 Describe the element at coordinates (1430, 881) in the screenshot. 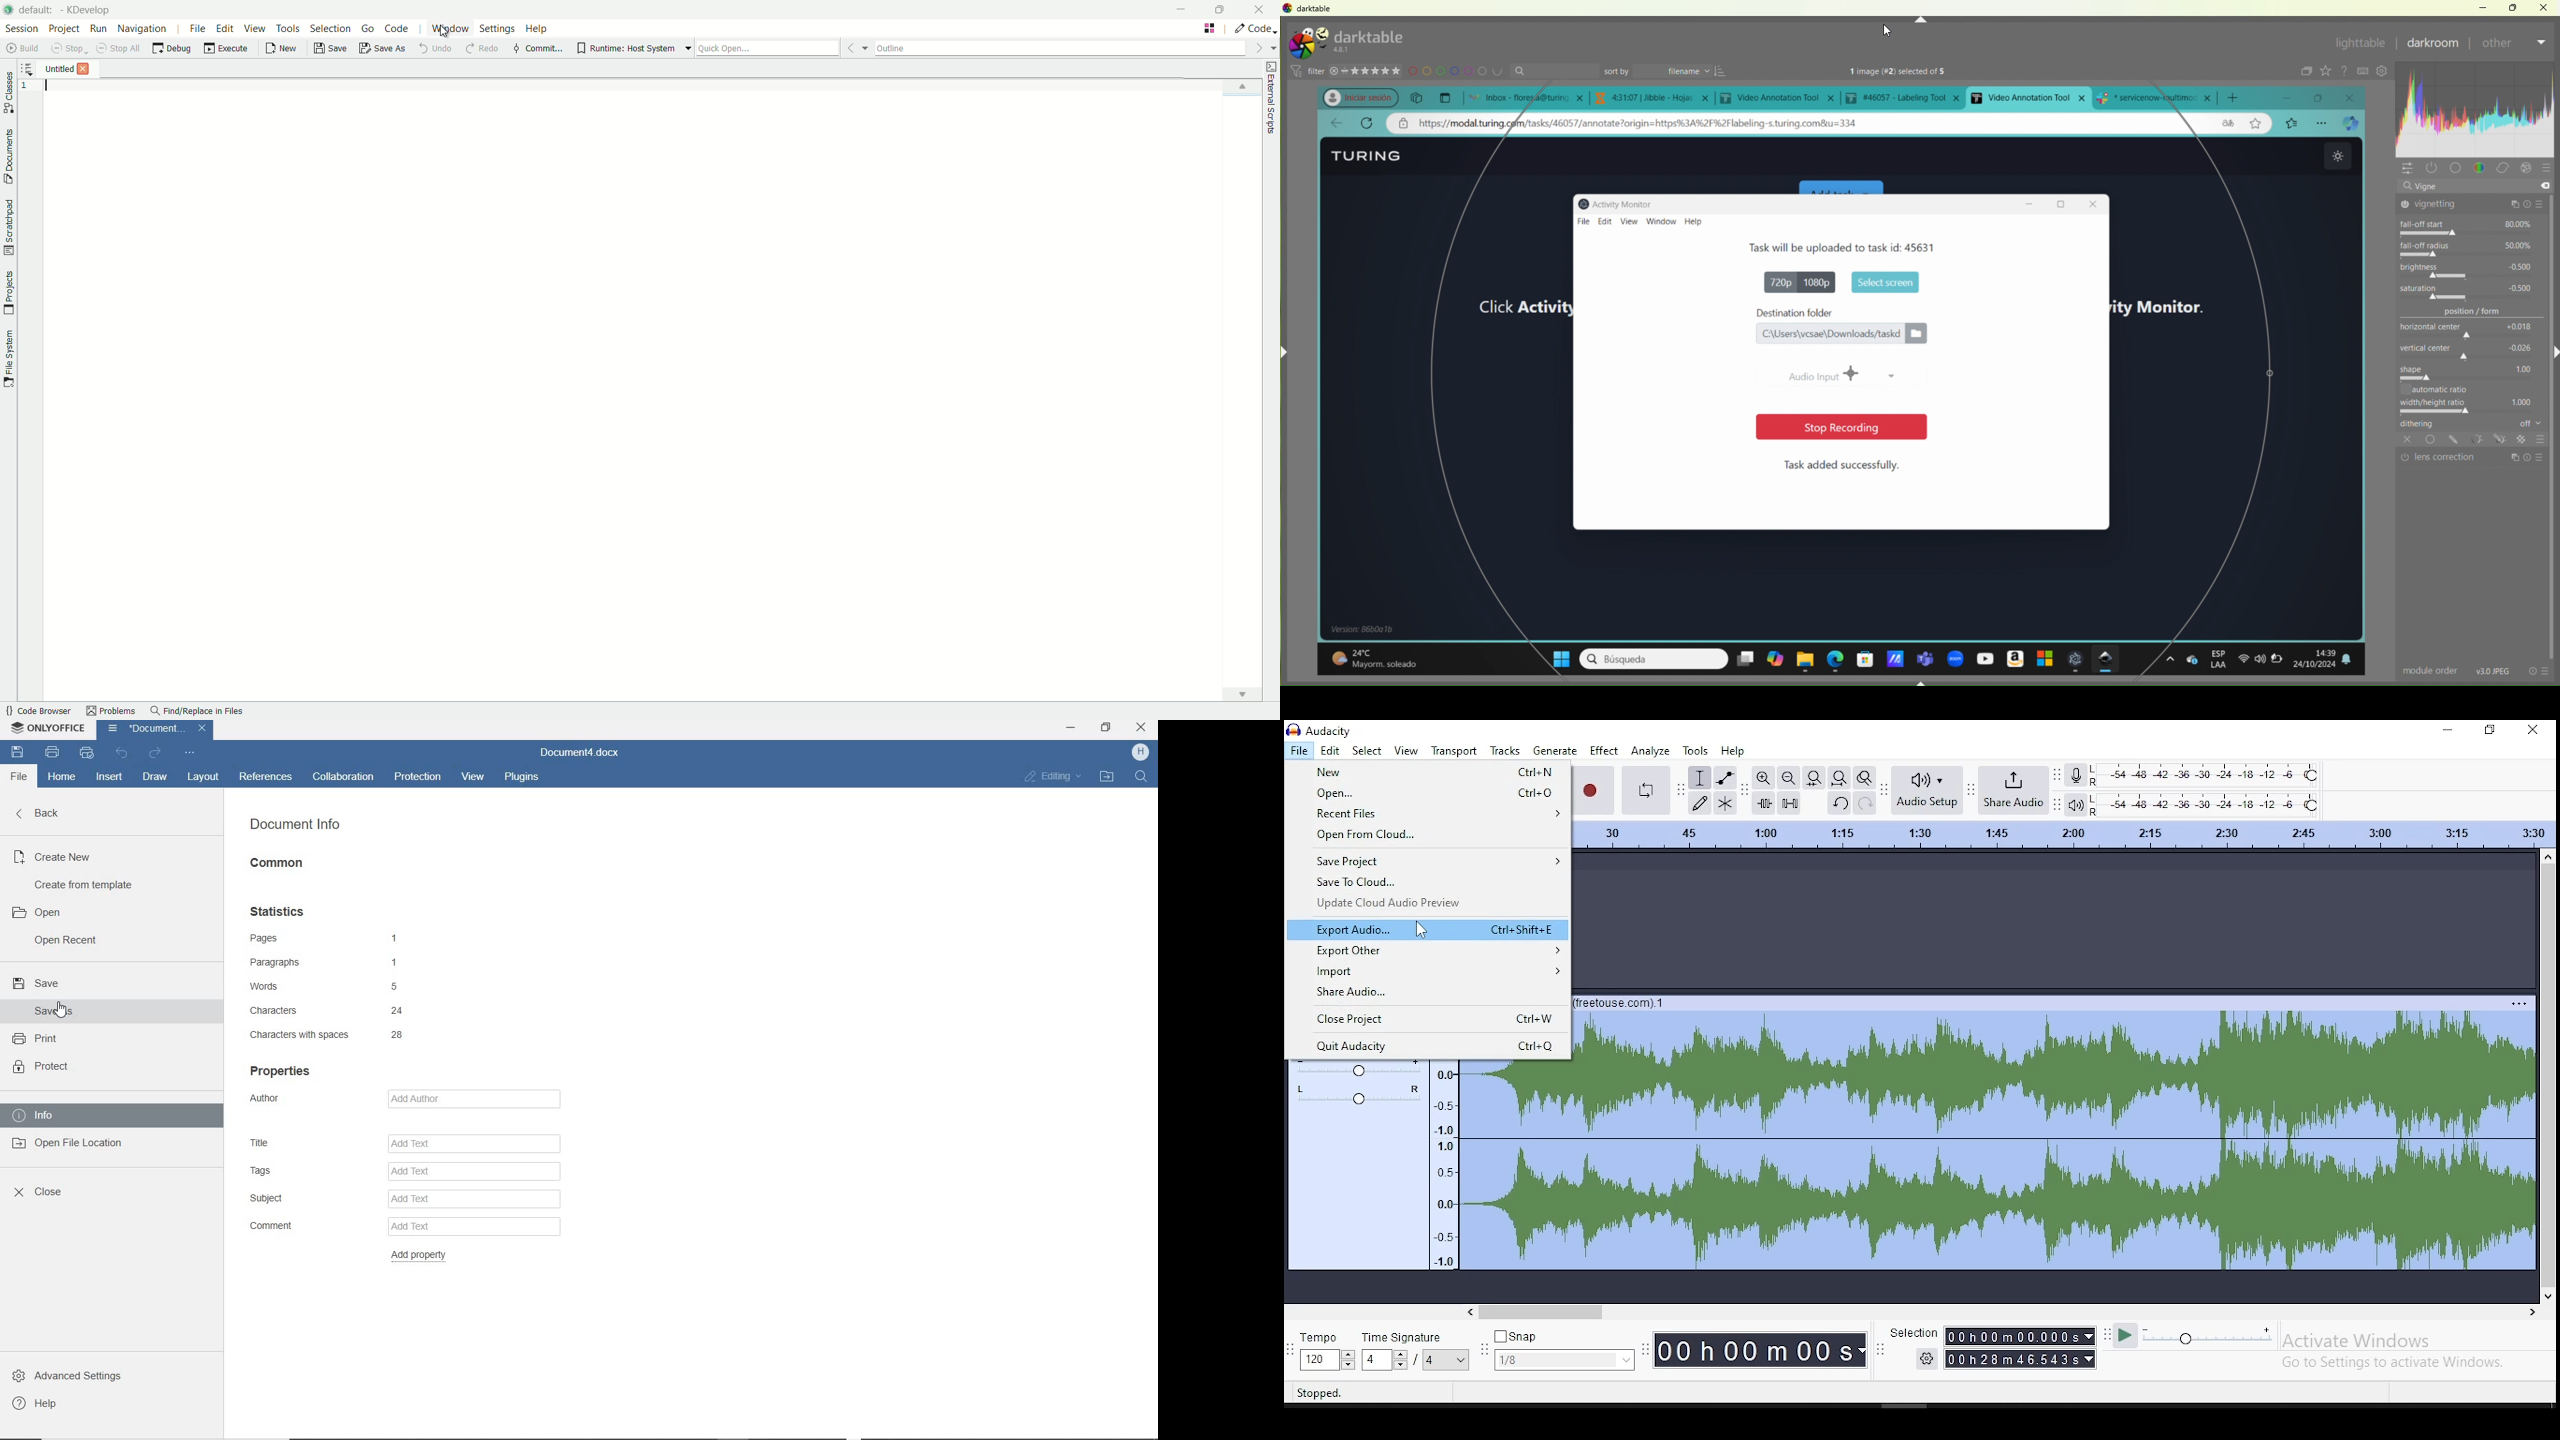

I see `save to cloud` at that location.